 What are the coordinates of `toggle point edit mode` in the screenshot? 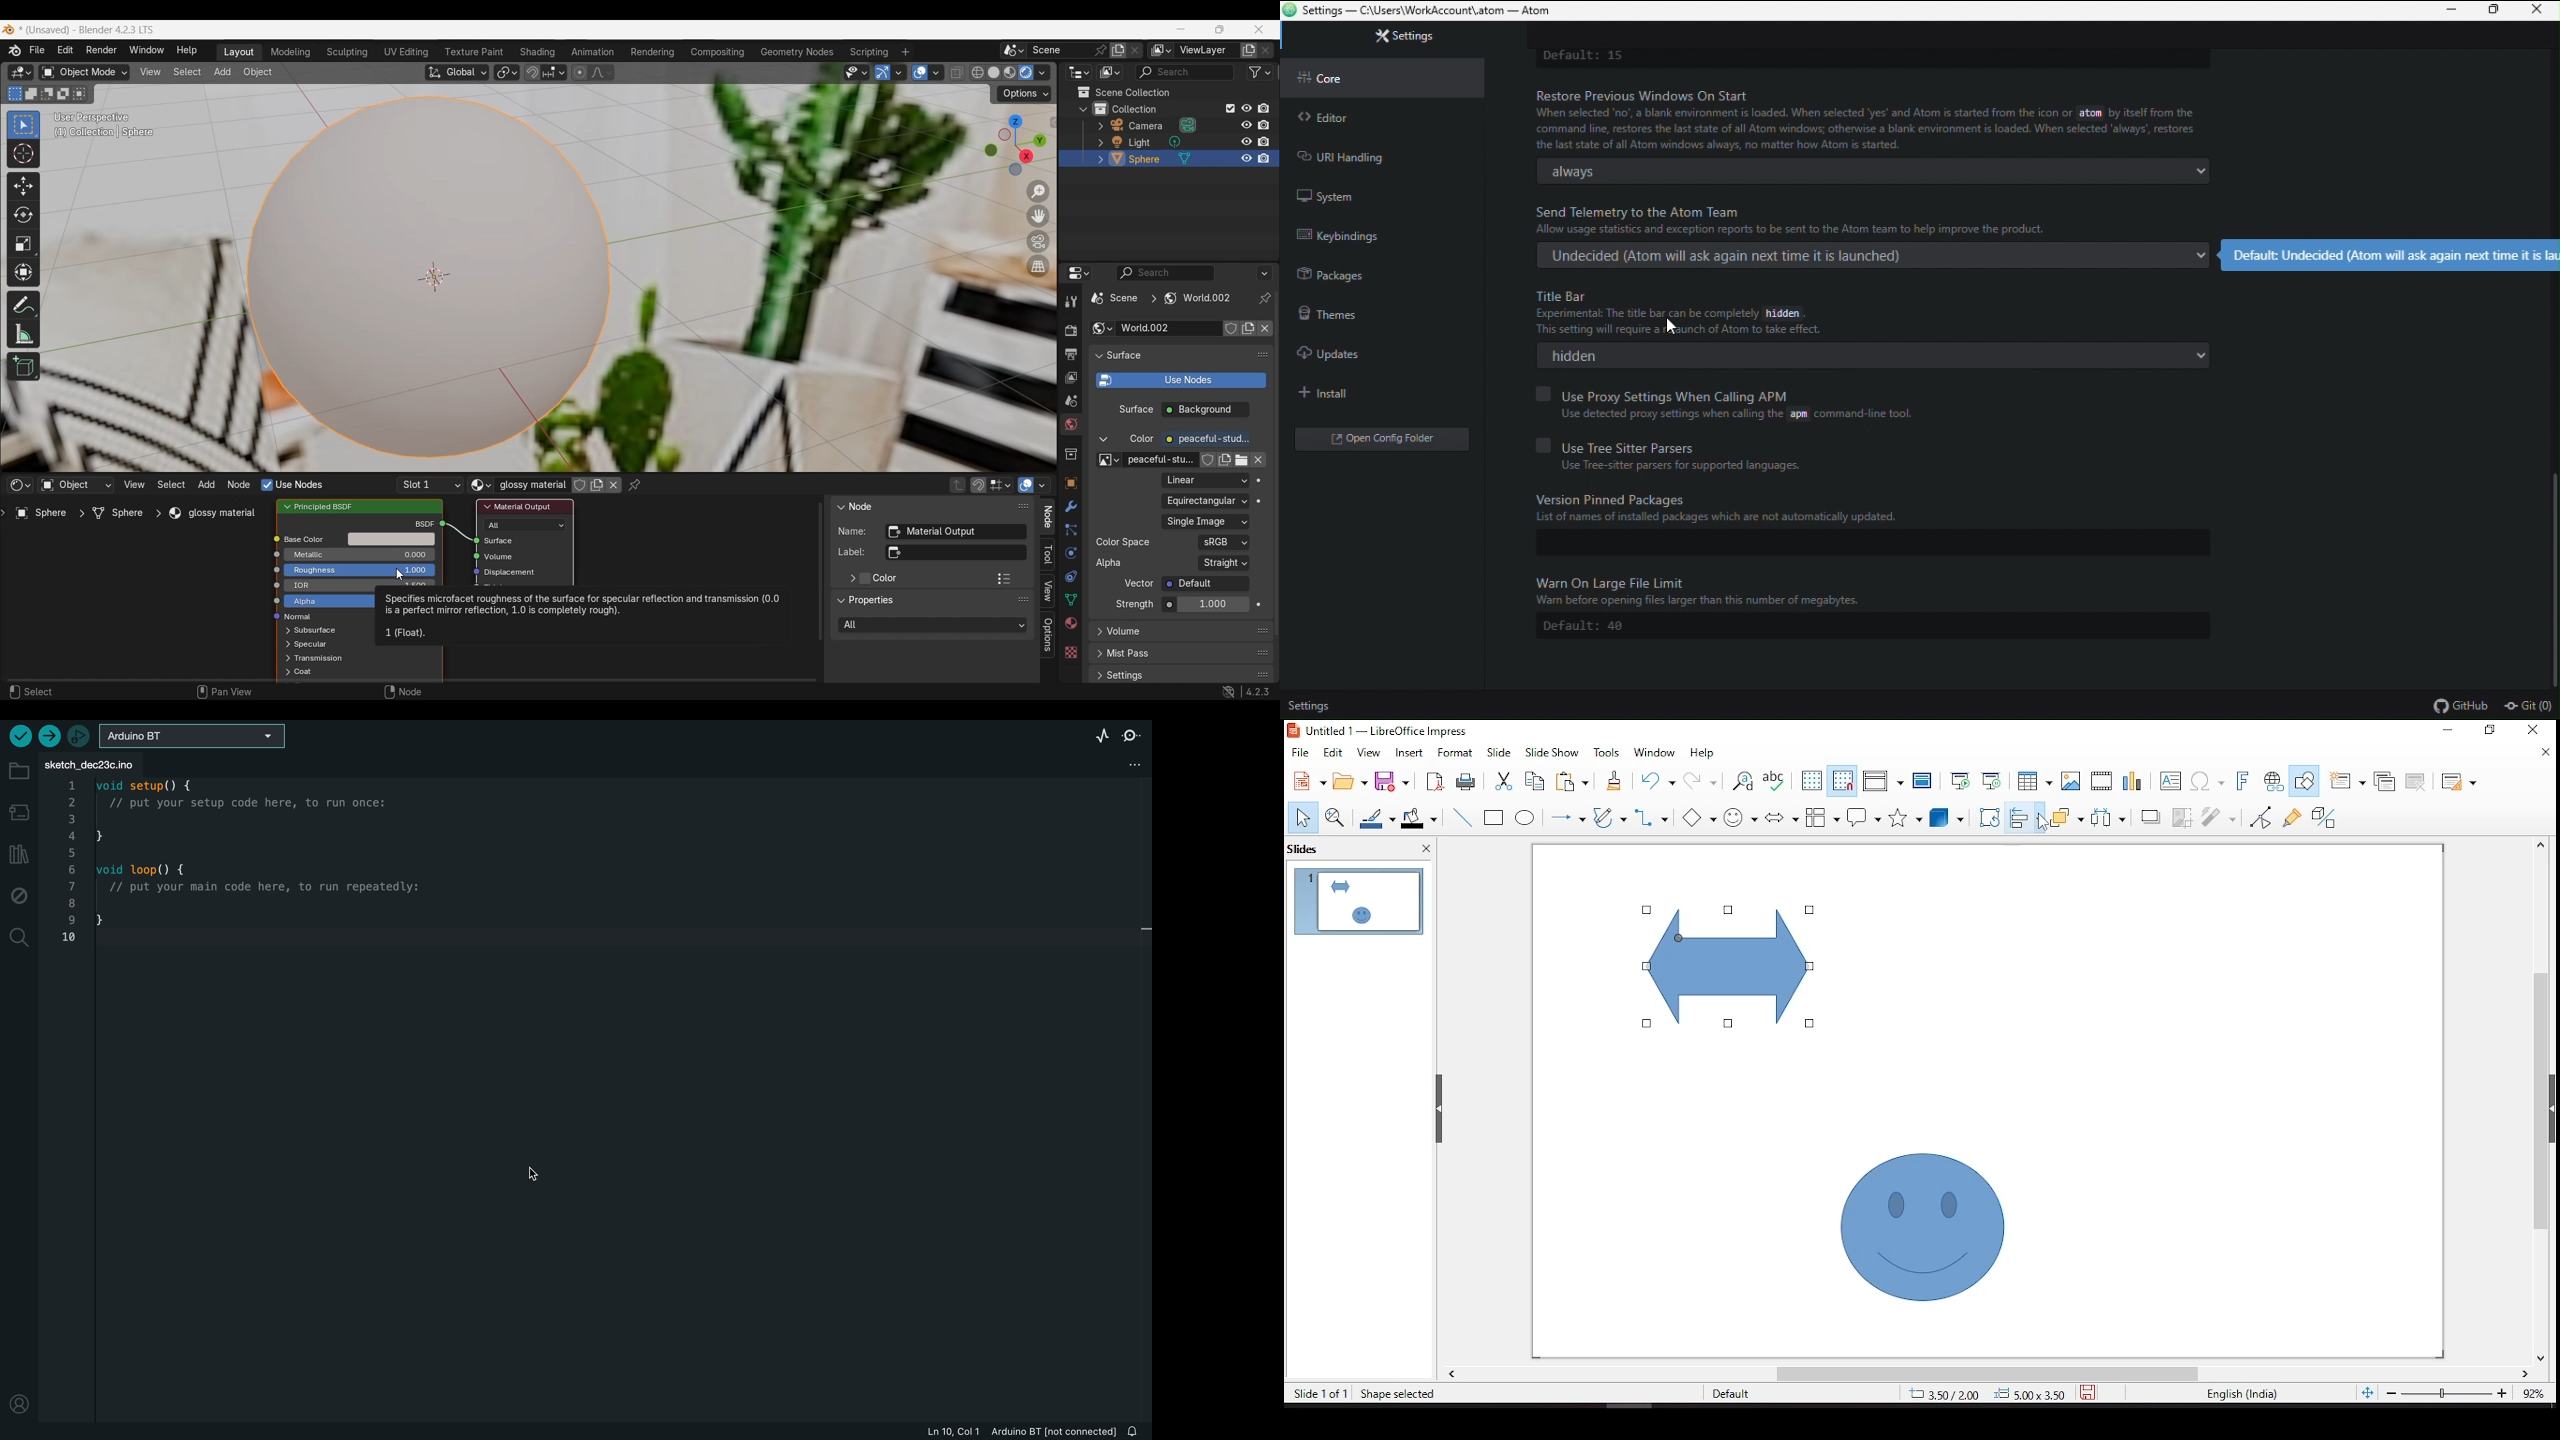 It's located at (2260, 819).